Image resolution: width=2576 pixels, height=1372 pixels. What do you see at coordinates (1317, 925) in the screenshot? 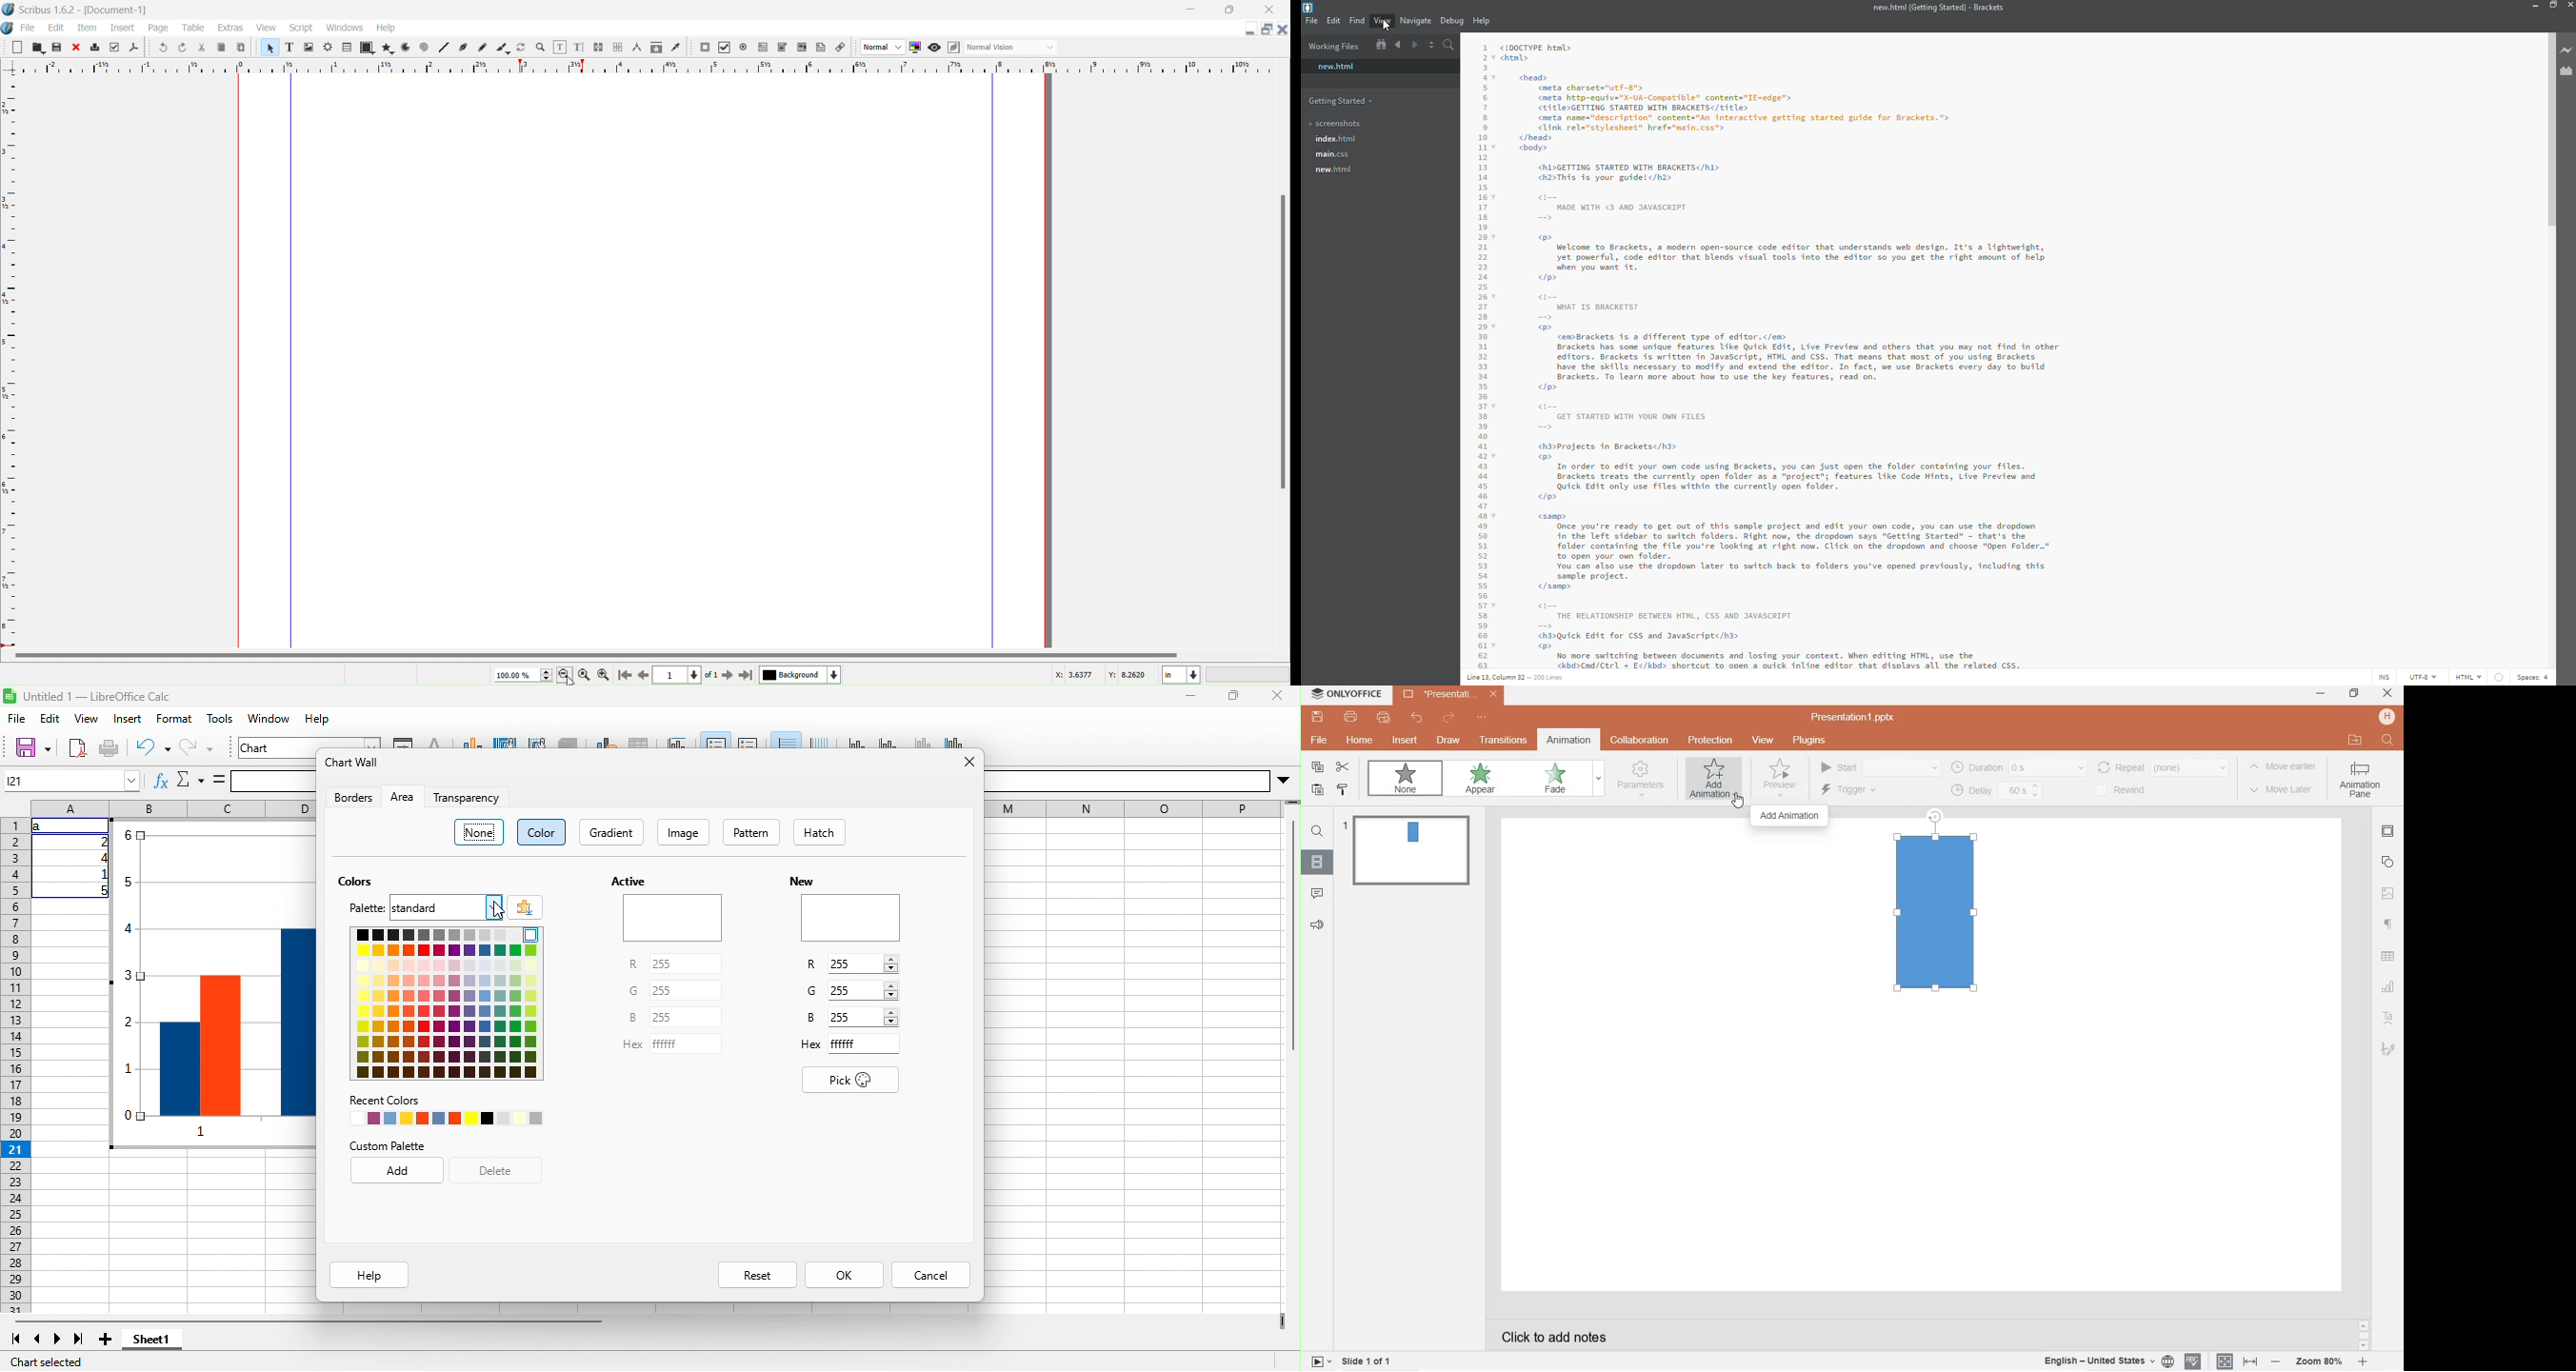
I see `feedback & support` at bounding box center [1317, 925].